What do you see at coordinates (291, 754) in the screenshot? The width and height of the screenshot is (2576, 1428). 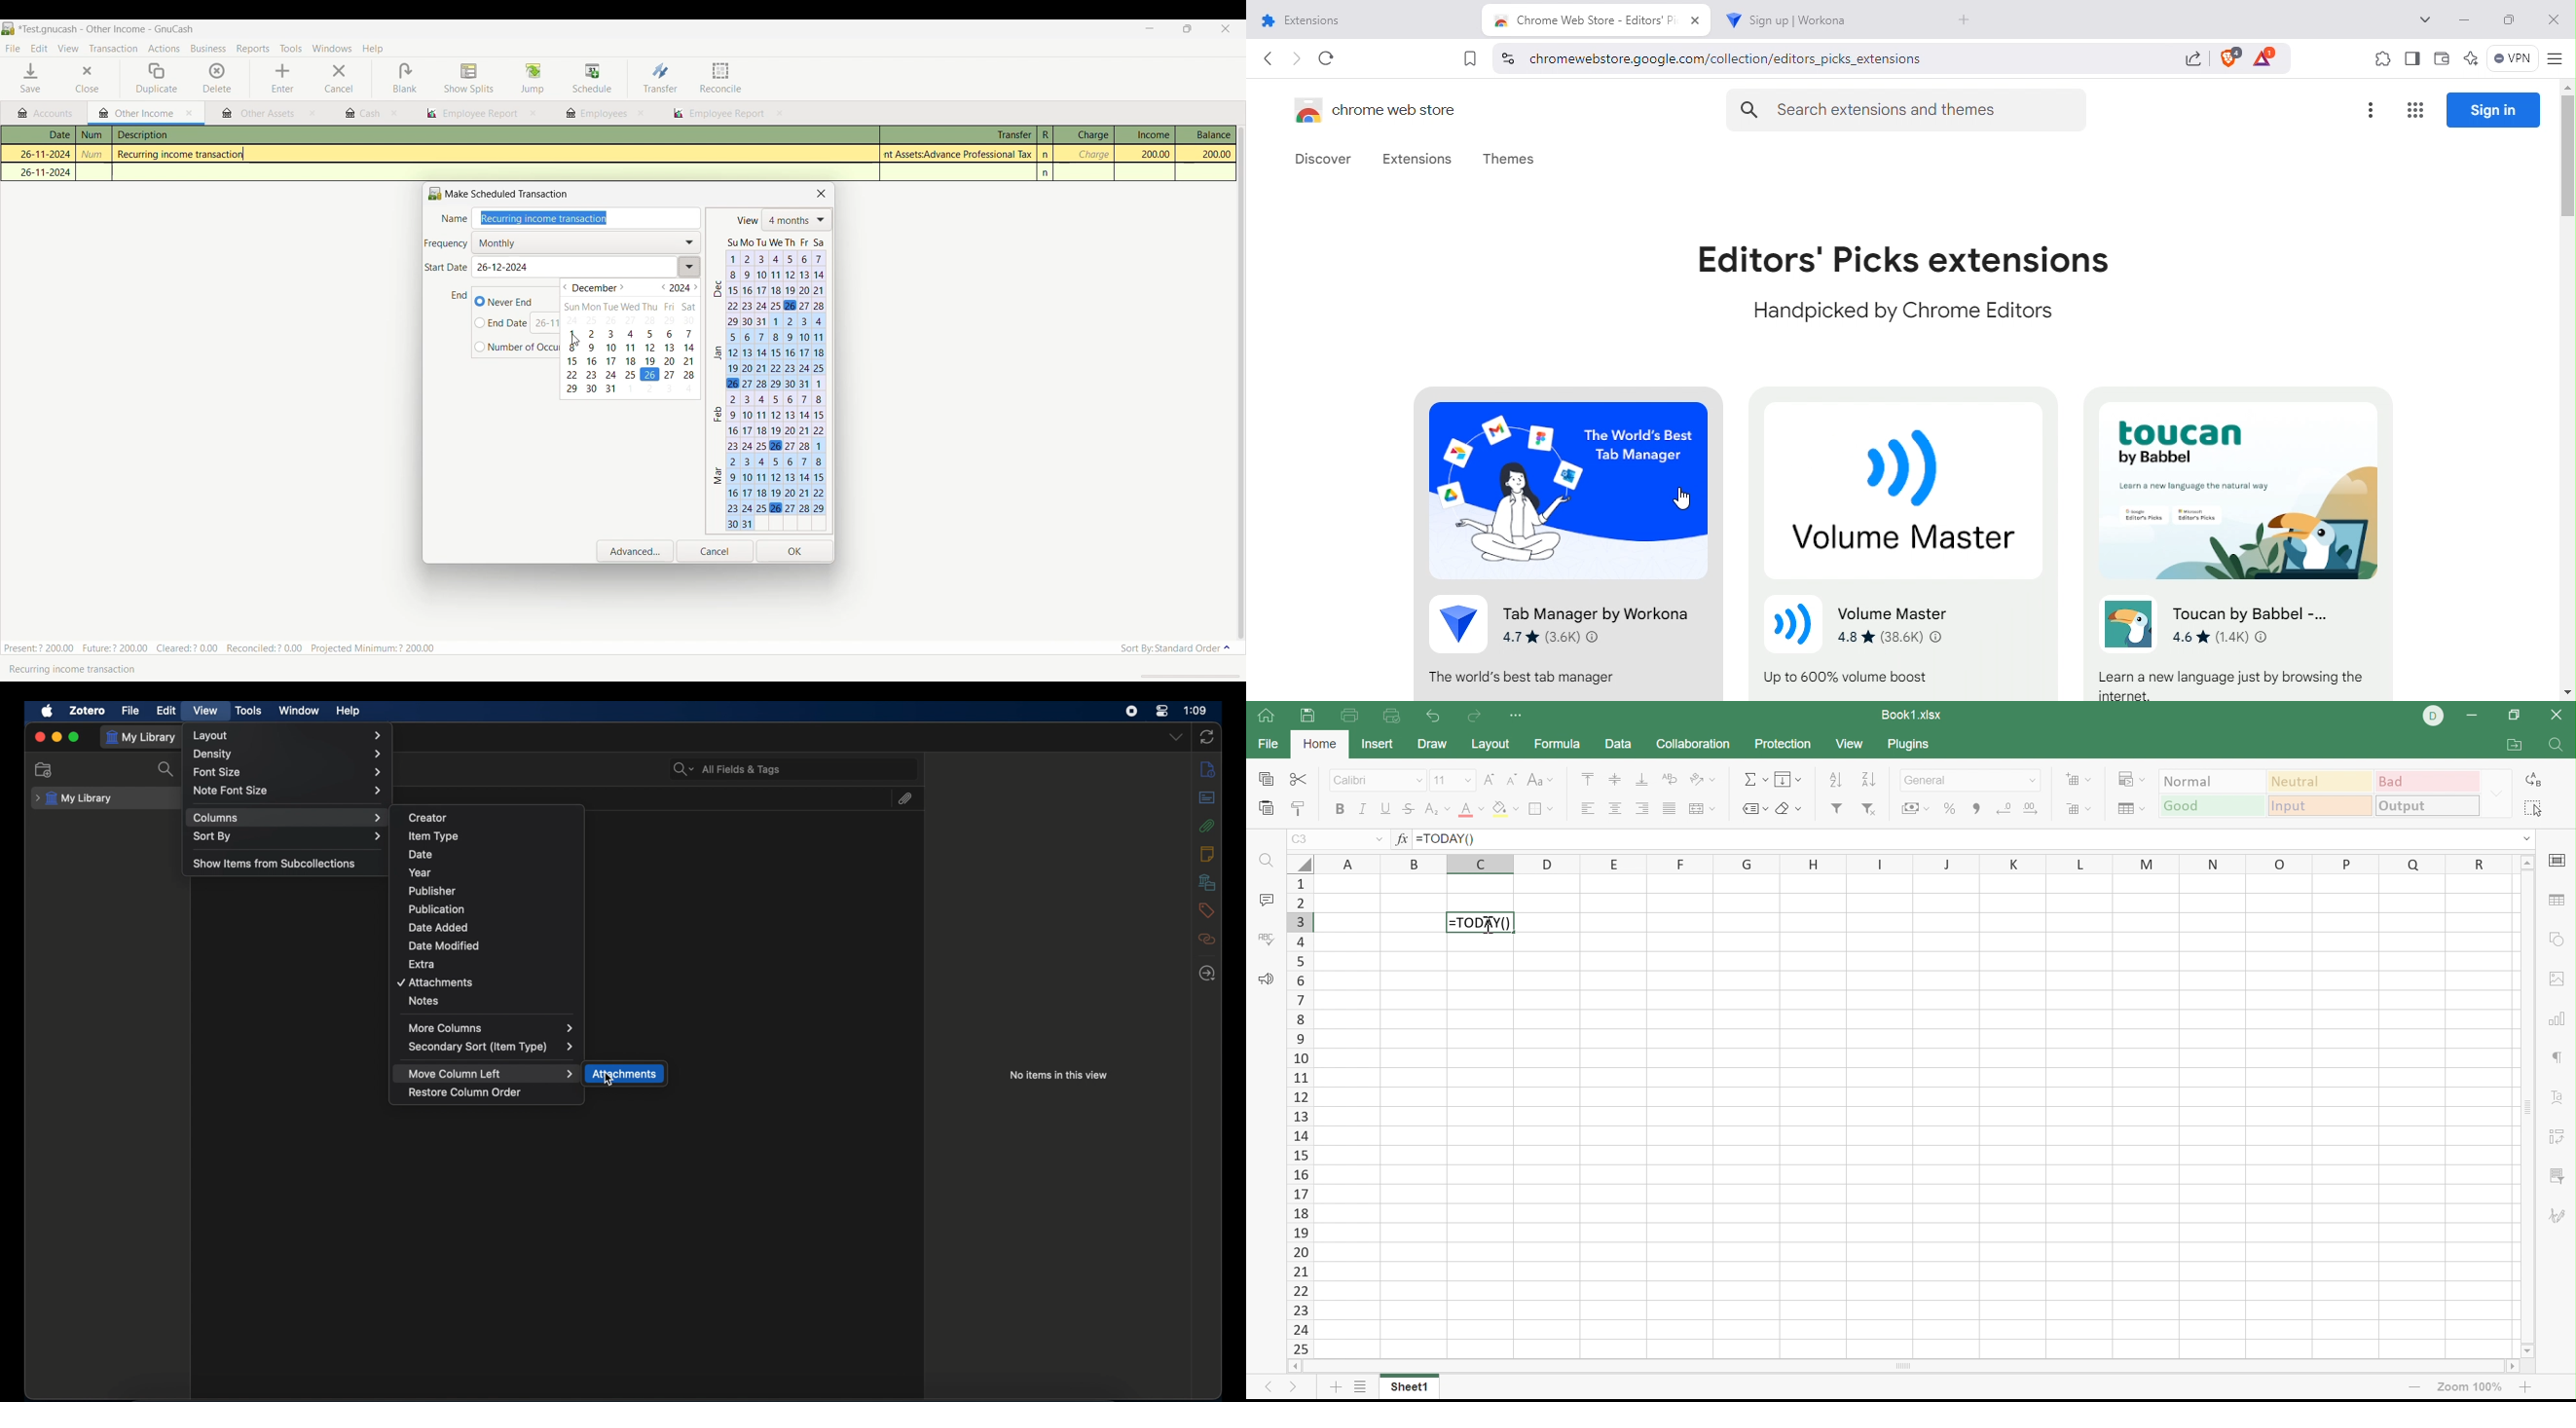 I see `density` at bounding box center [291, 754].